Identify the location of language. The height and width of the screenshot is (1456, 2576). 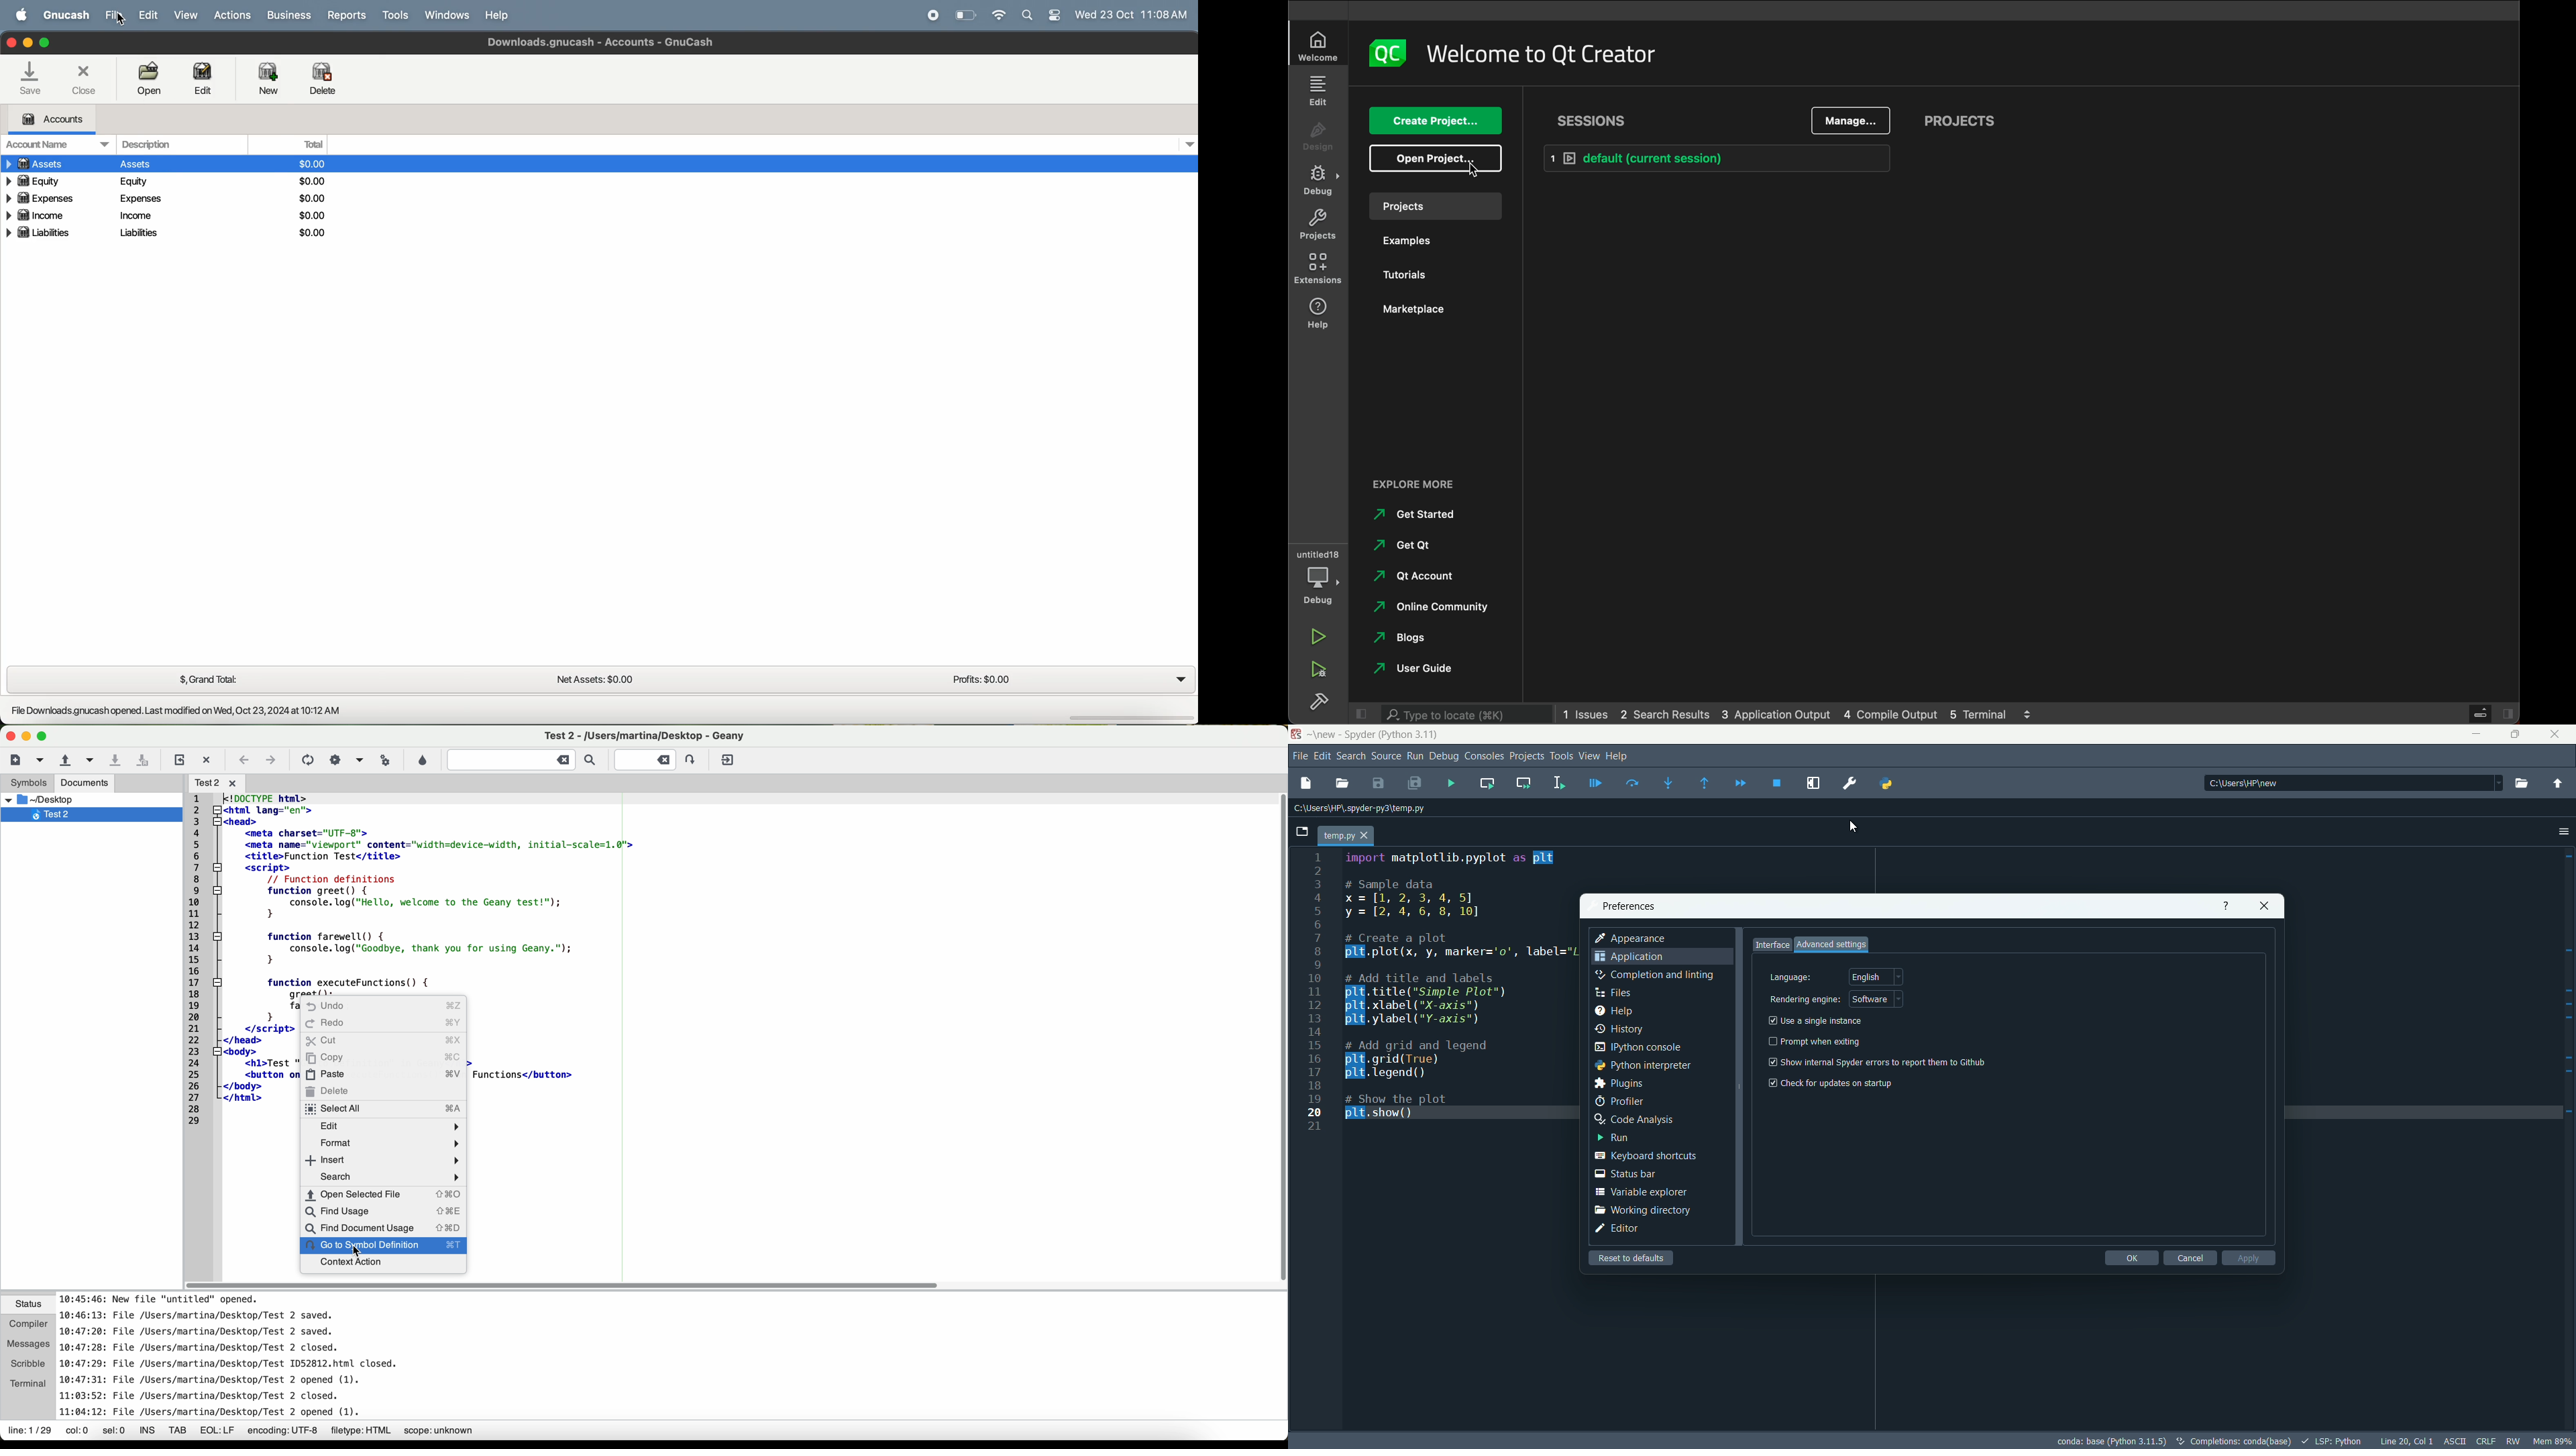
(1790, 978).